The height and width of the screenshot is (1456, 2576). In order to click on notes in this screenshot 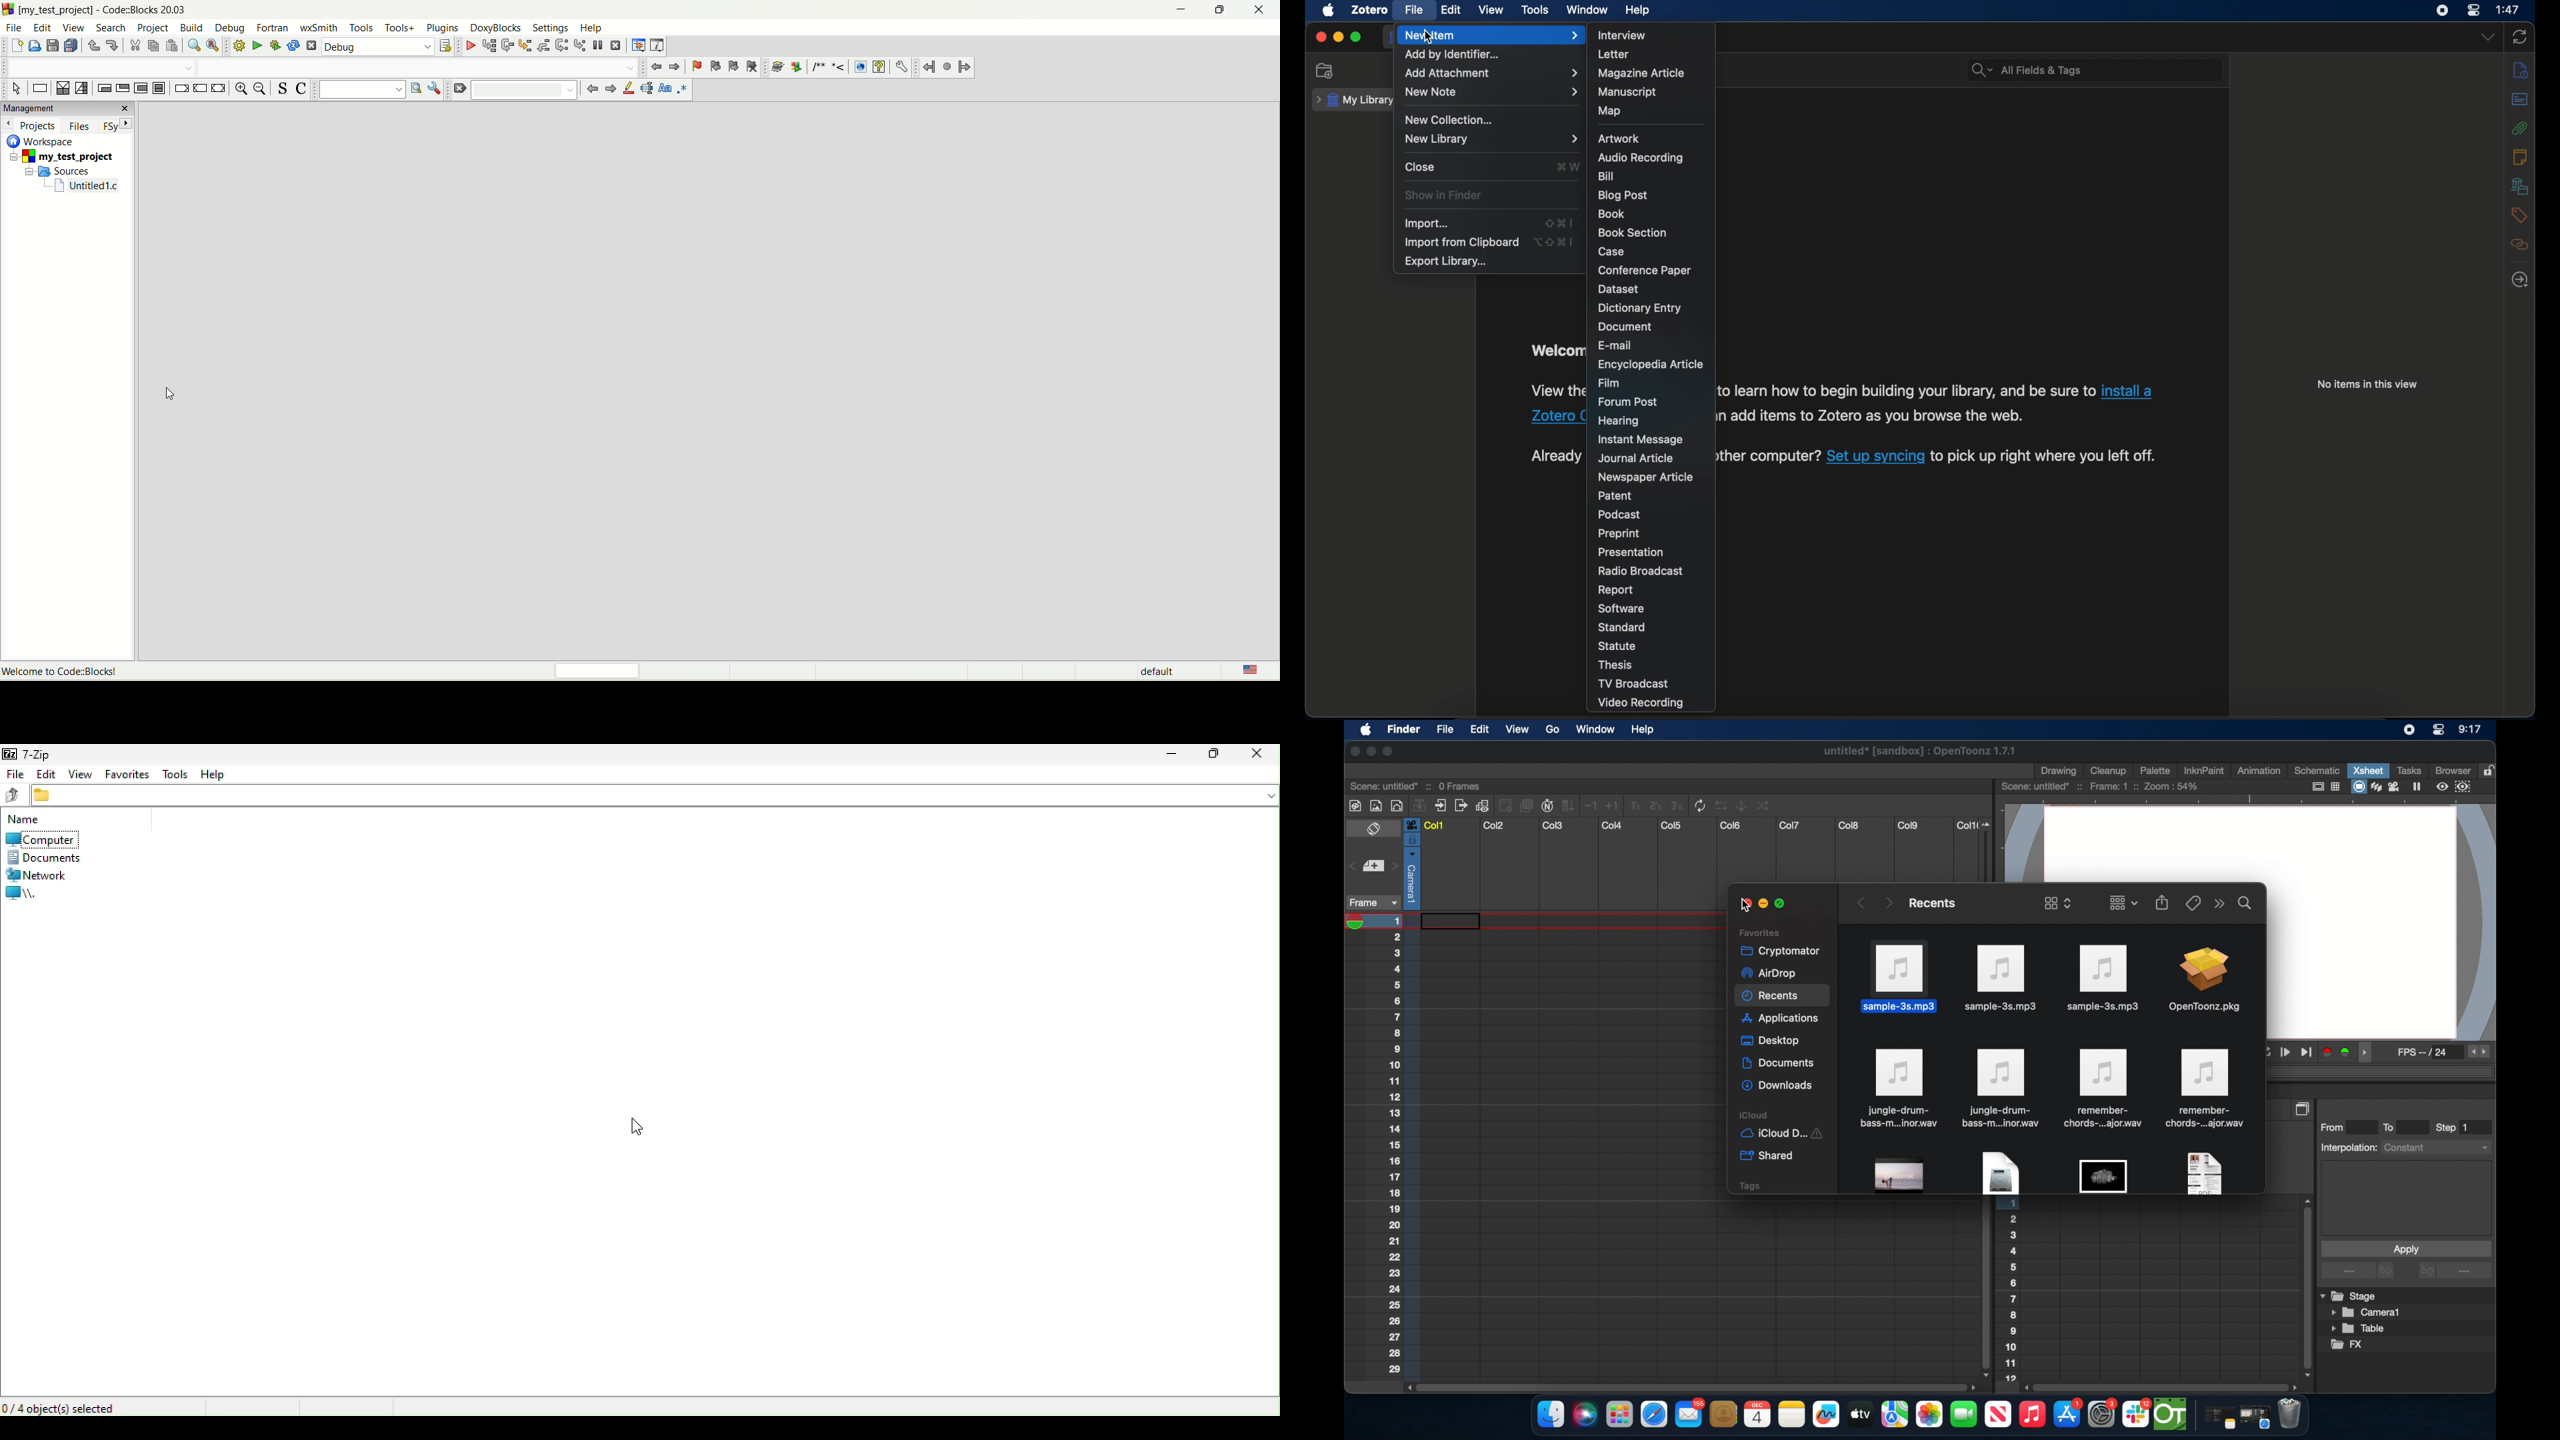, I will do `click(2521, 157)`.